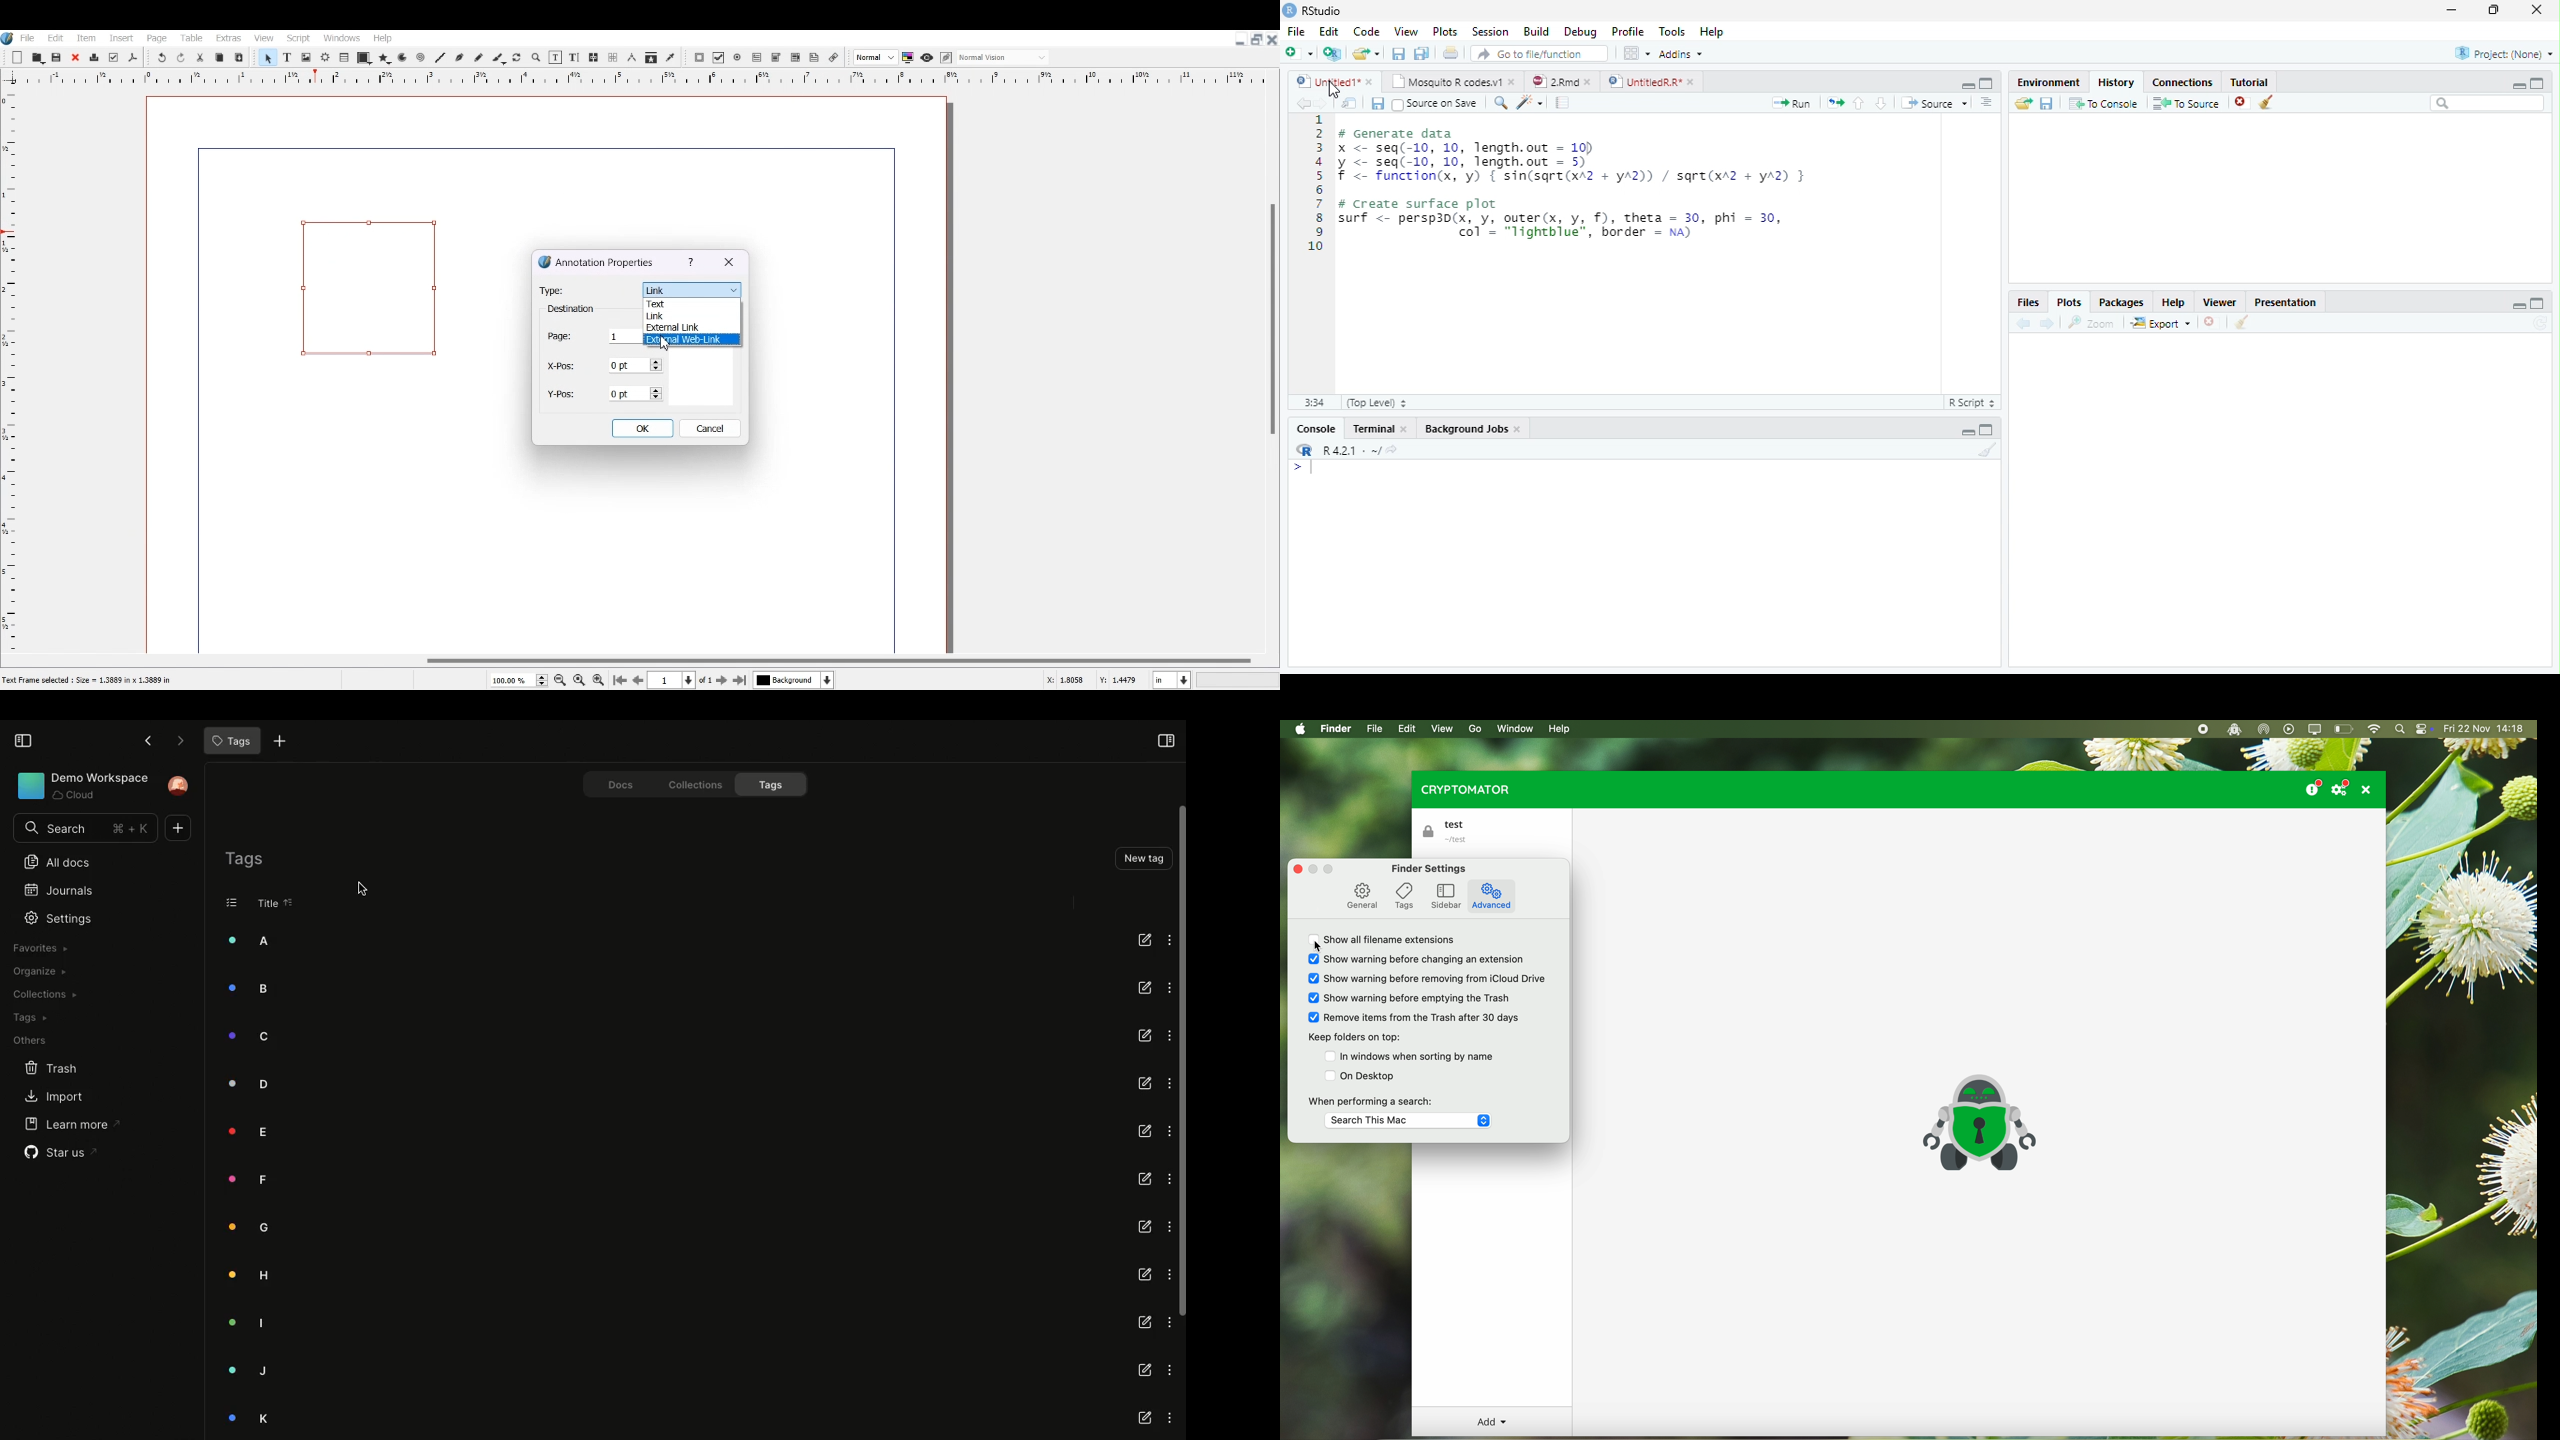  Describe the element at coordinates (574, 57) in the screenshot. I see `Edit Text` at that location.